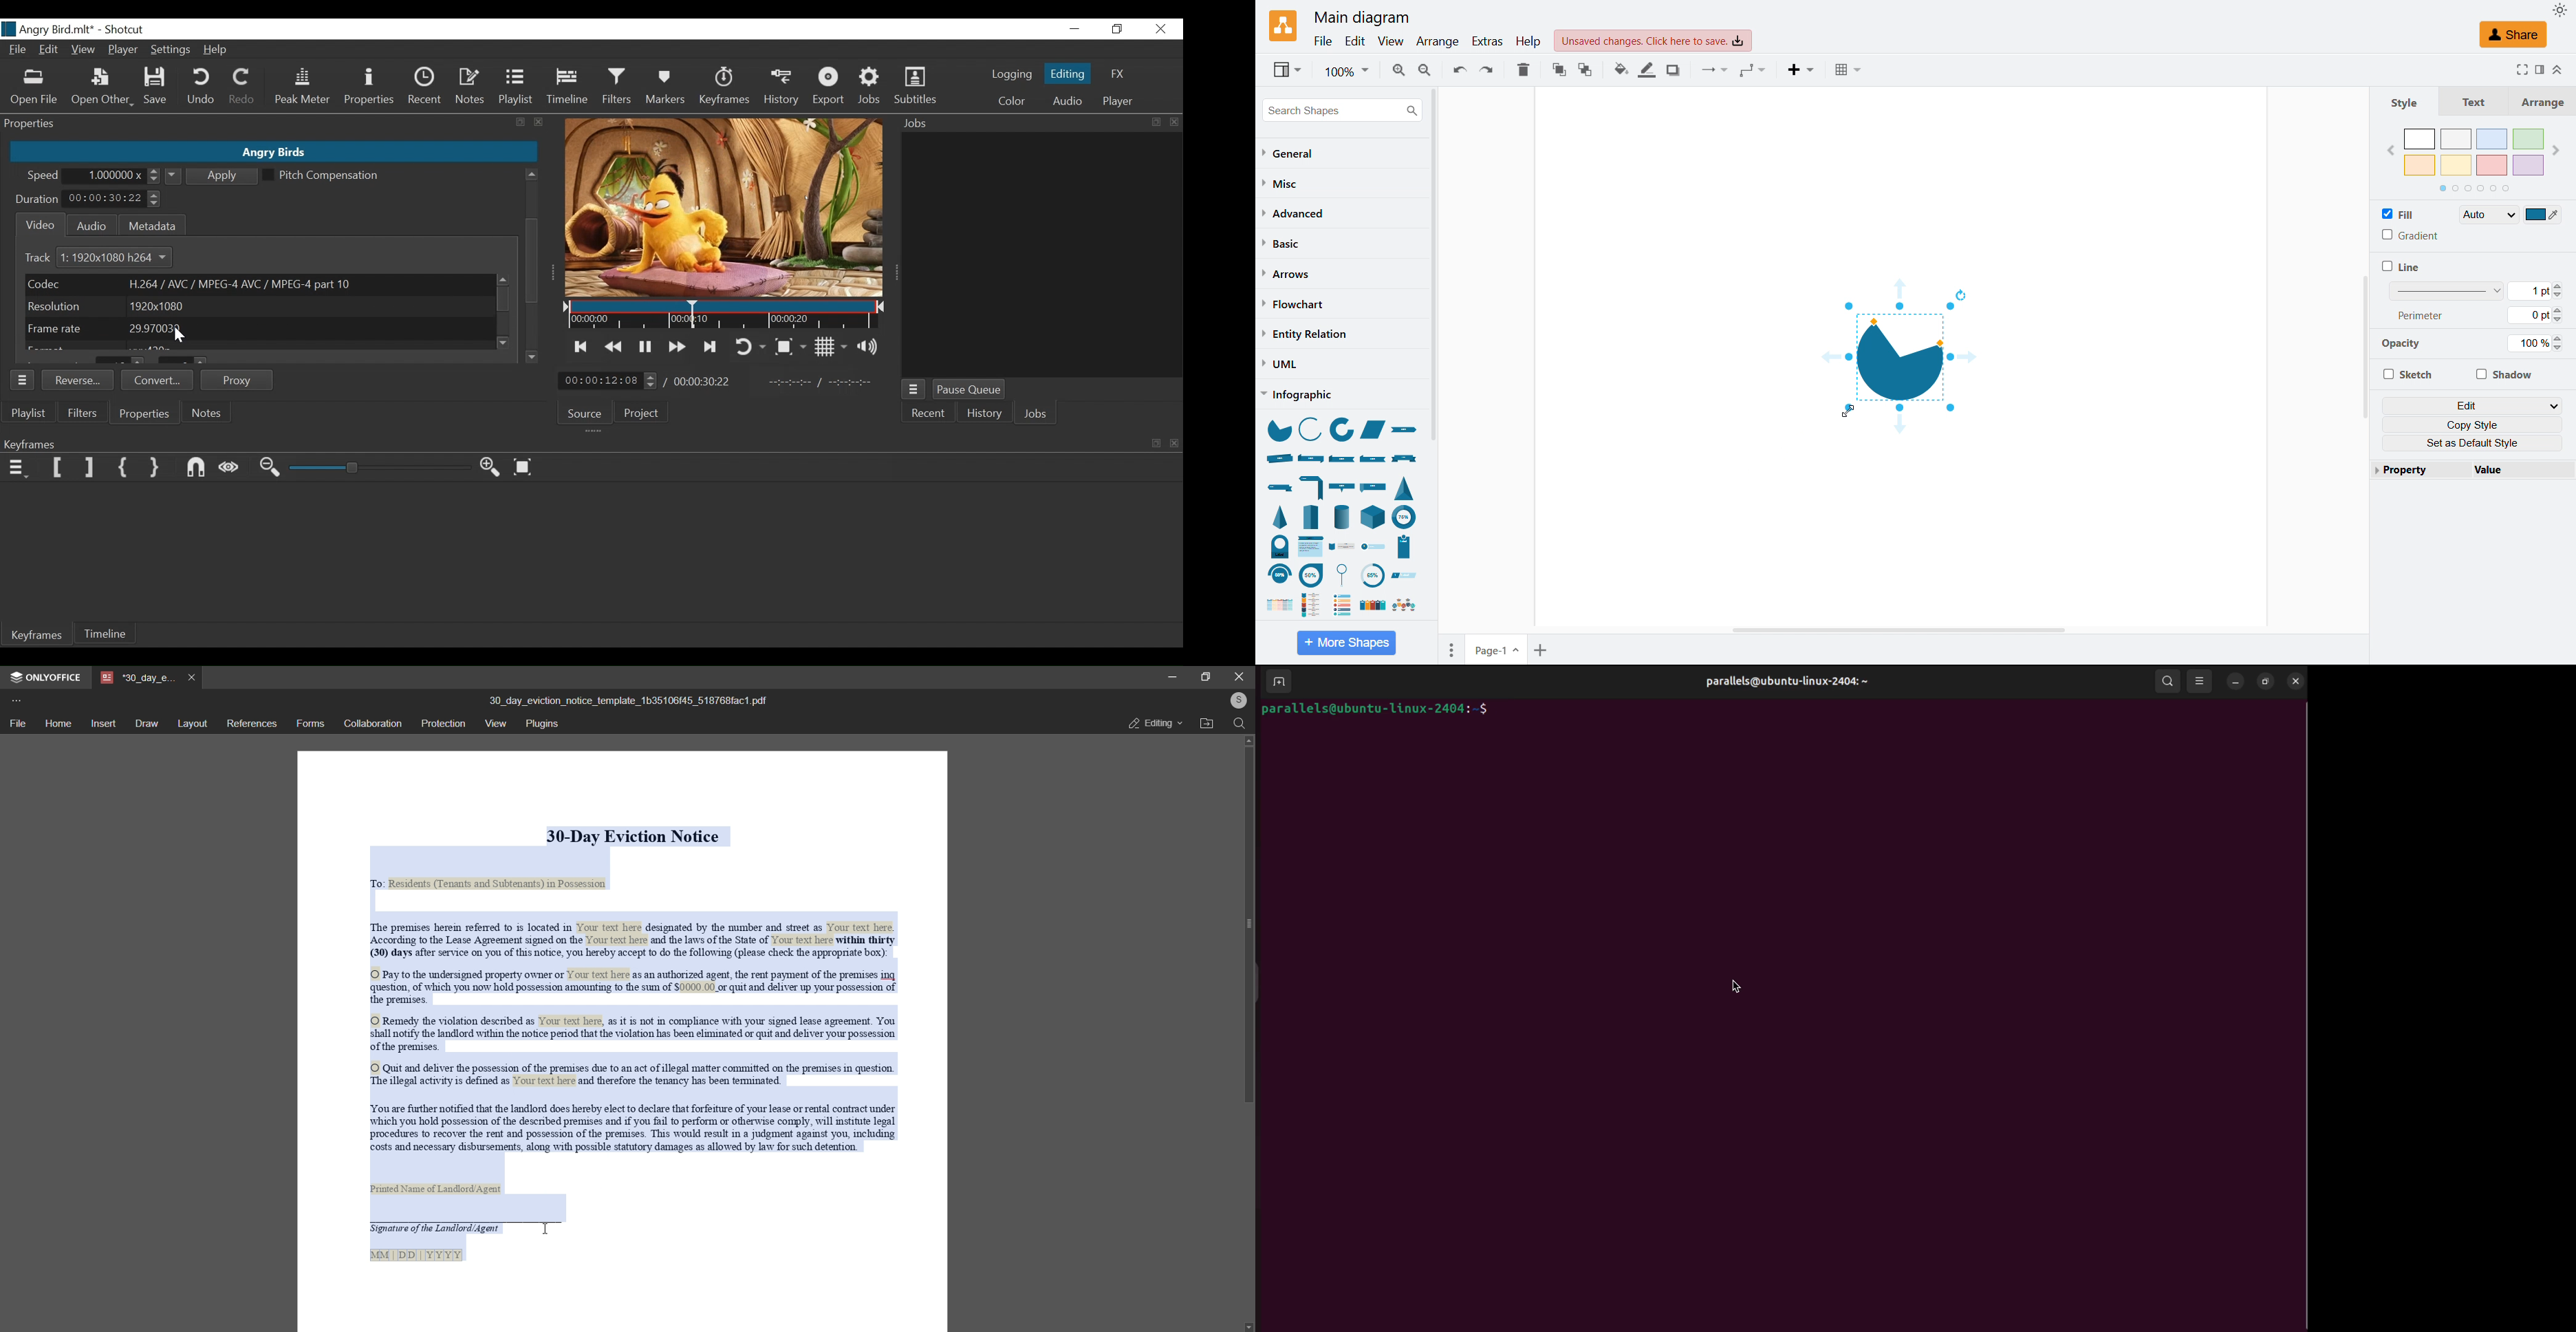 The width and height of the screenshot is (2576, 1344). What do you see at coordinates (535, 290) in the screenshot?
I see `Cursor` at bounding box center [535, 290].